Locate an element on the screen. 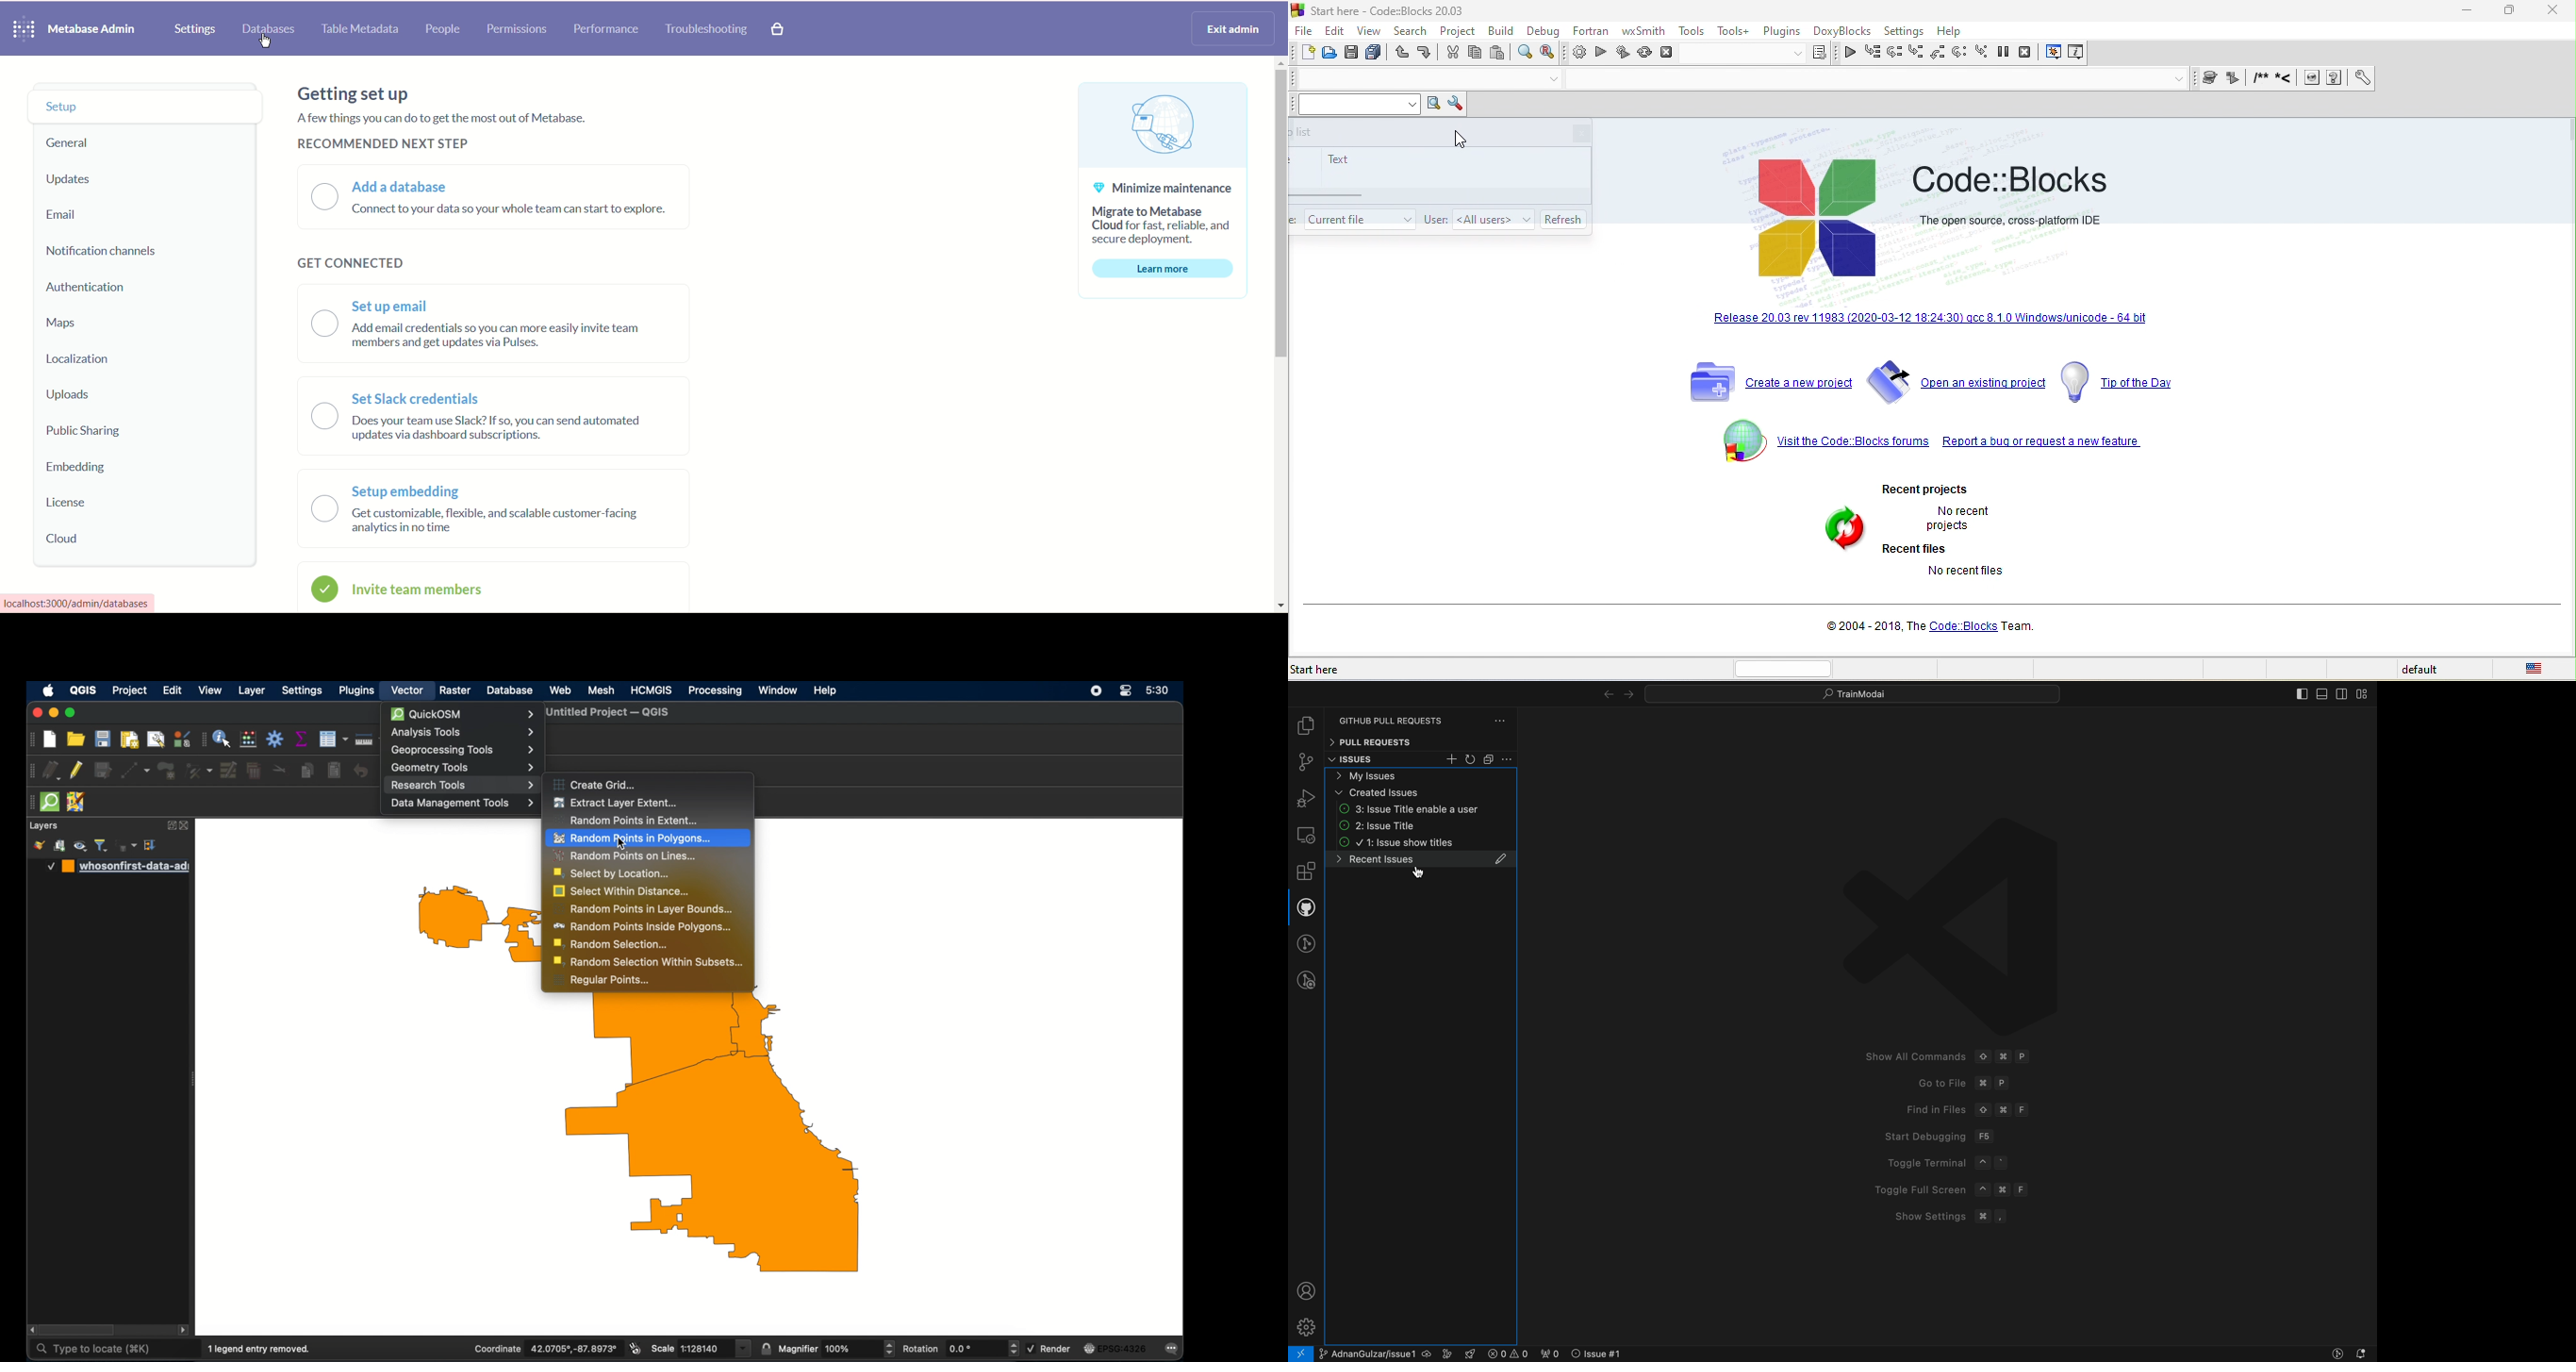 This screenshot has width=2576, height=1372. code blocks is located at coordinates (1820, 220).